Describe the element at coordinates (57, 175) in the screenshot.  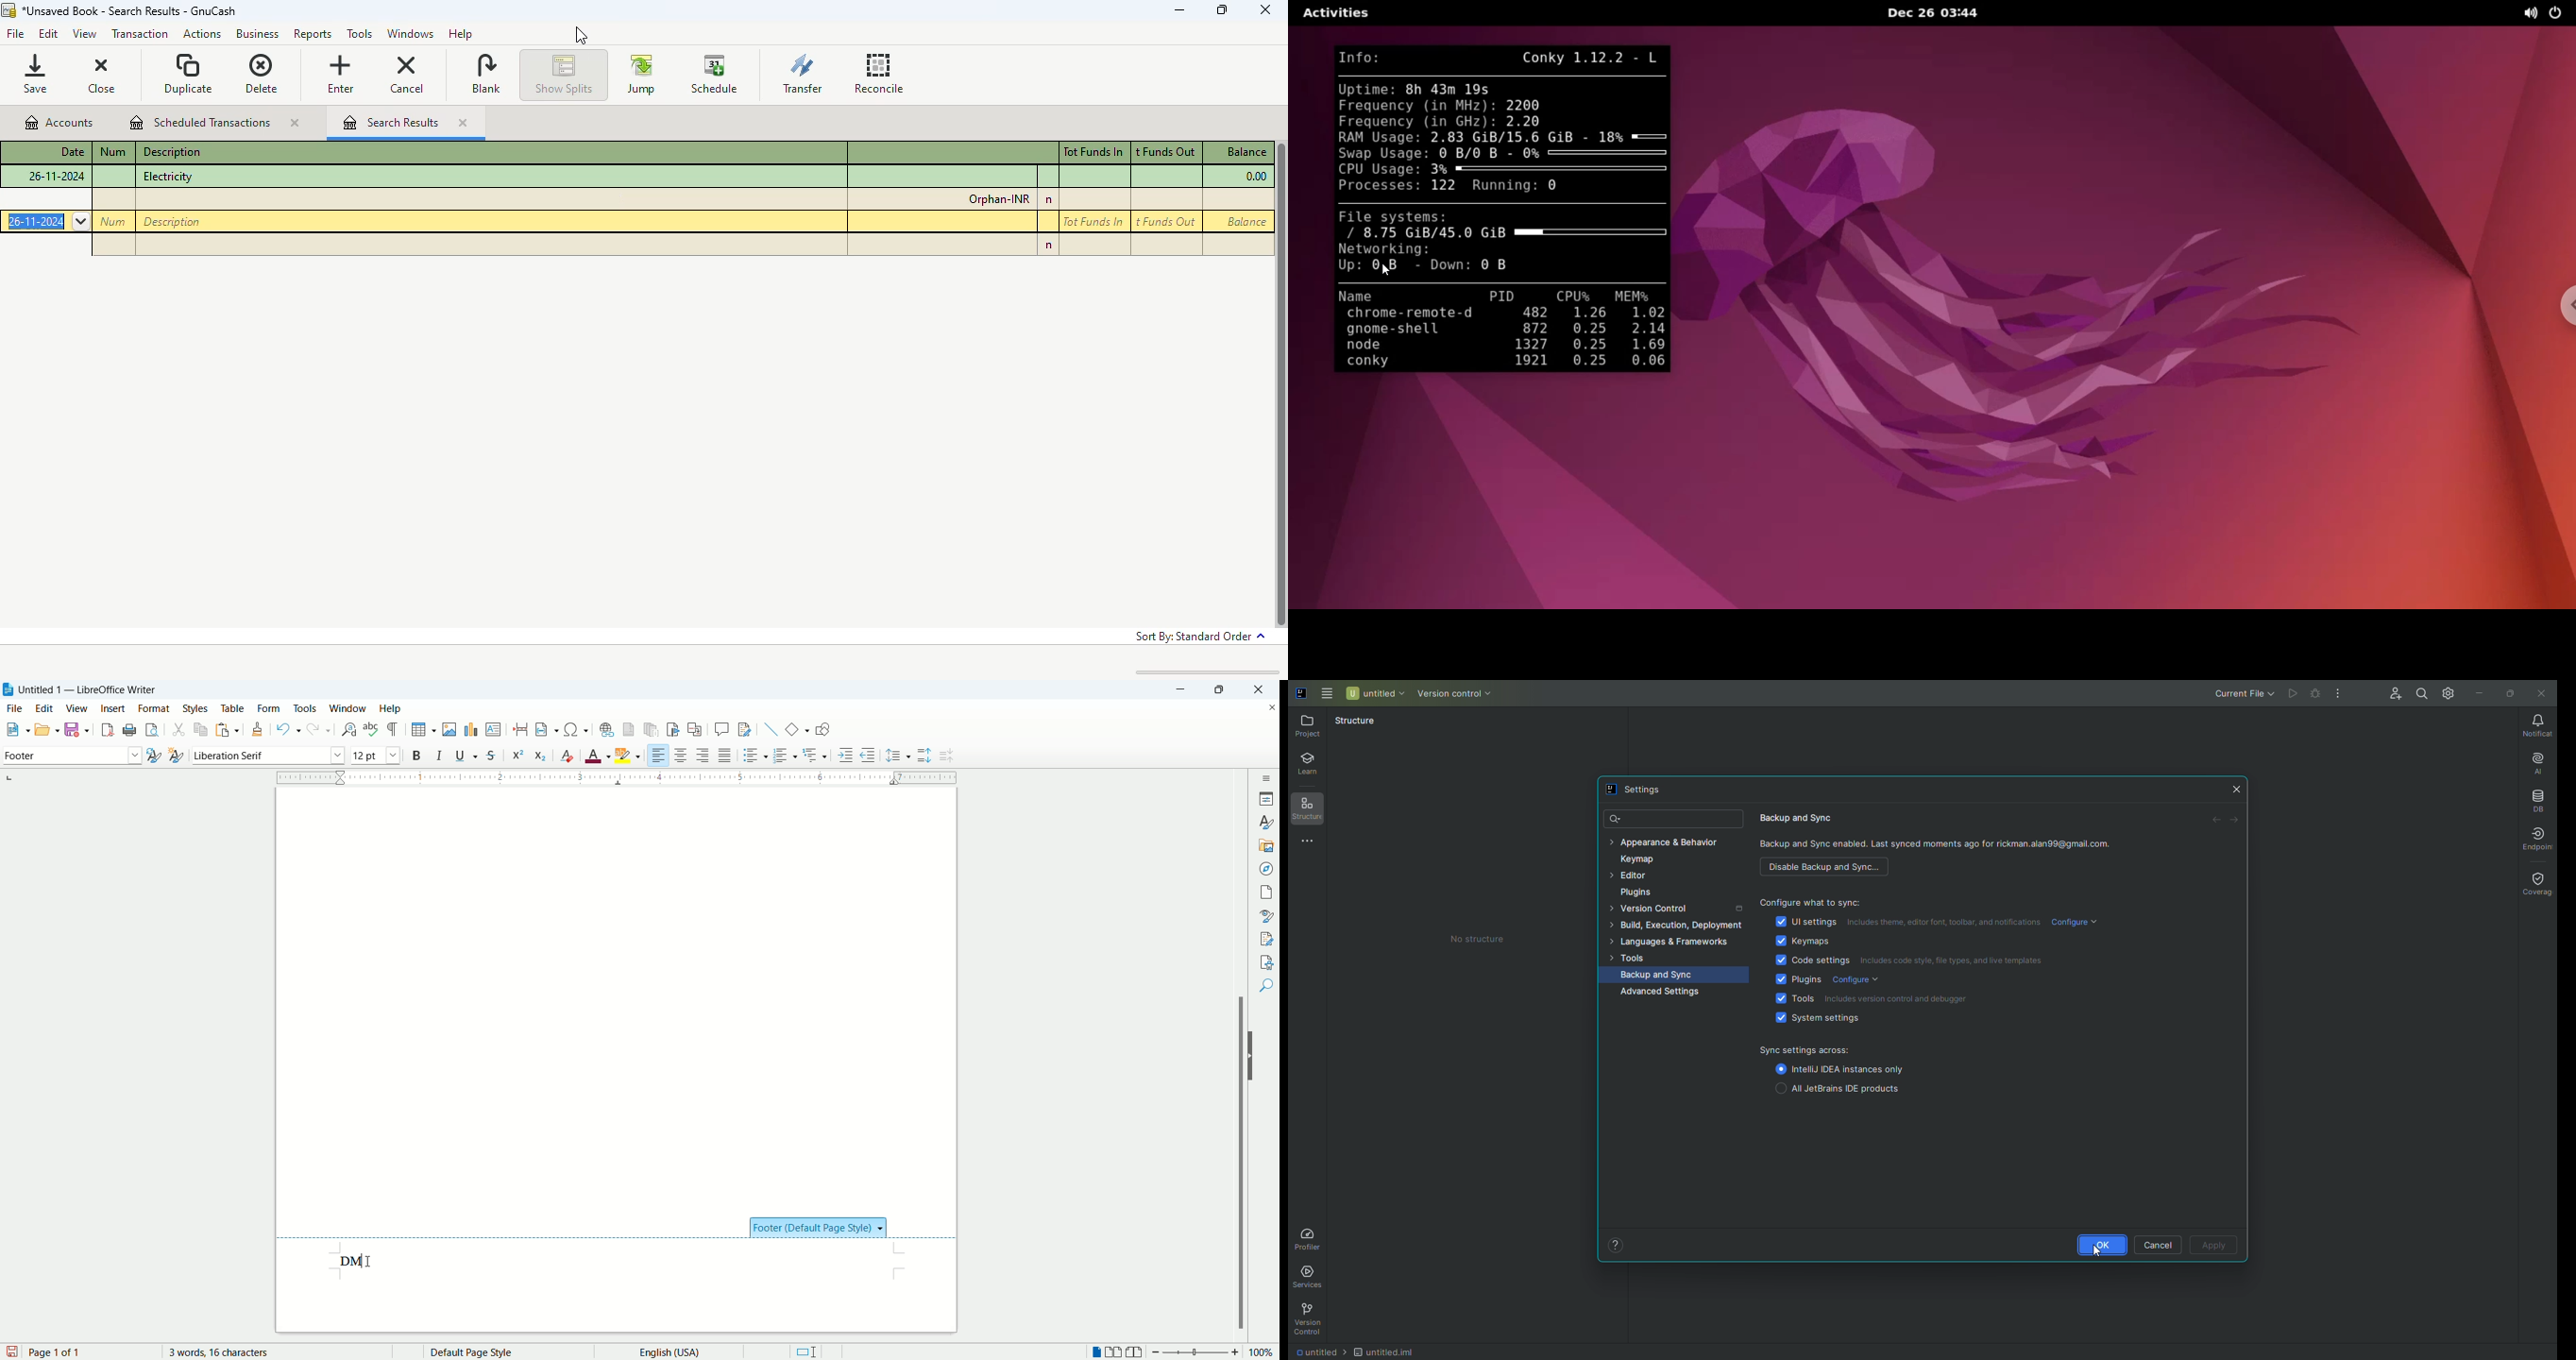
I see `26-11-0=2024` at that location.